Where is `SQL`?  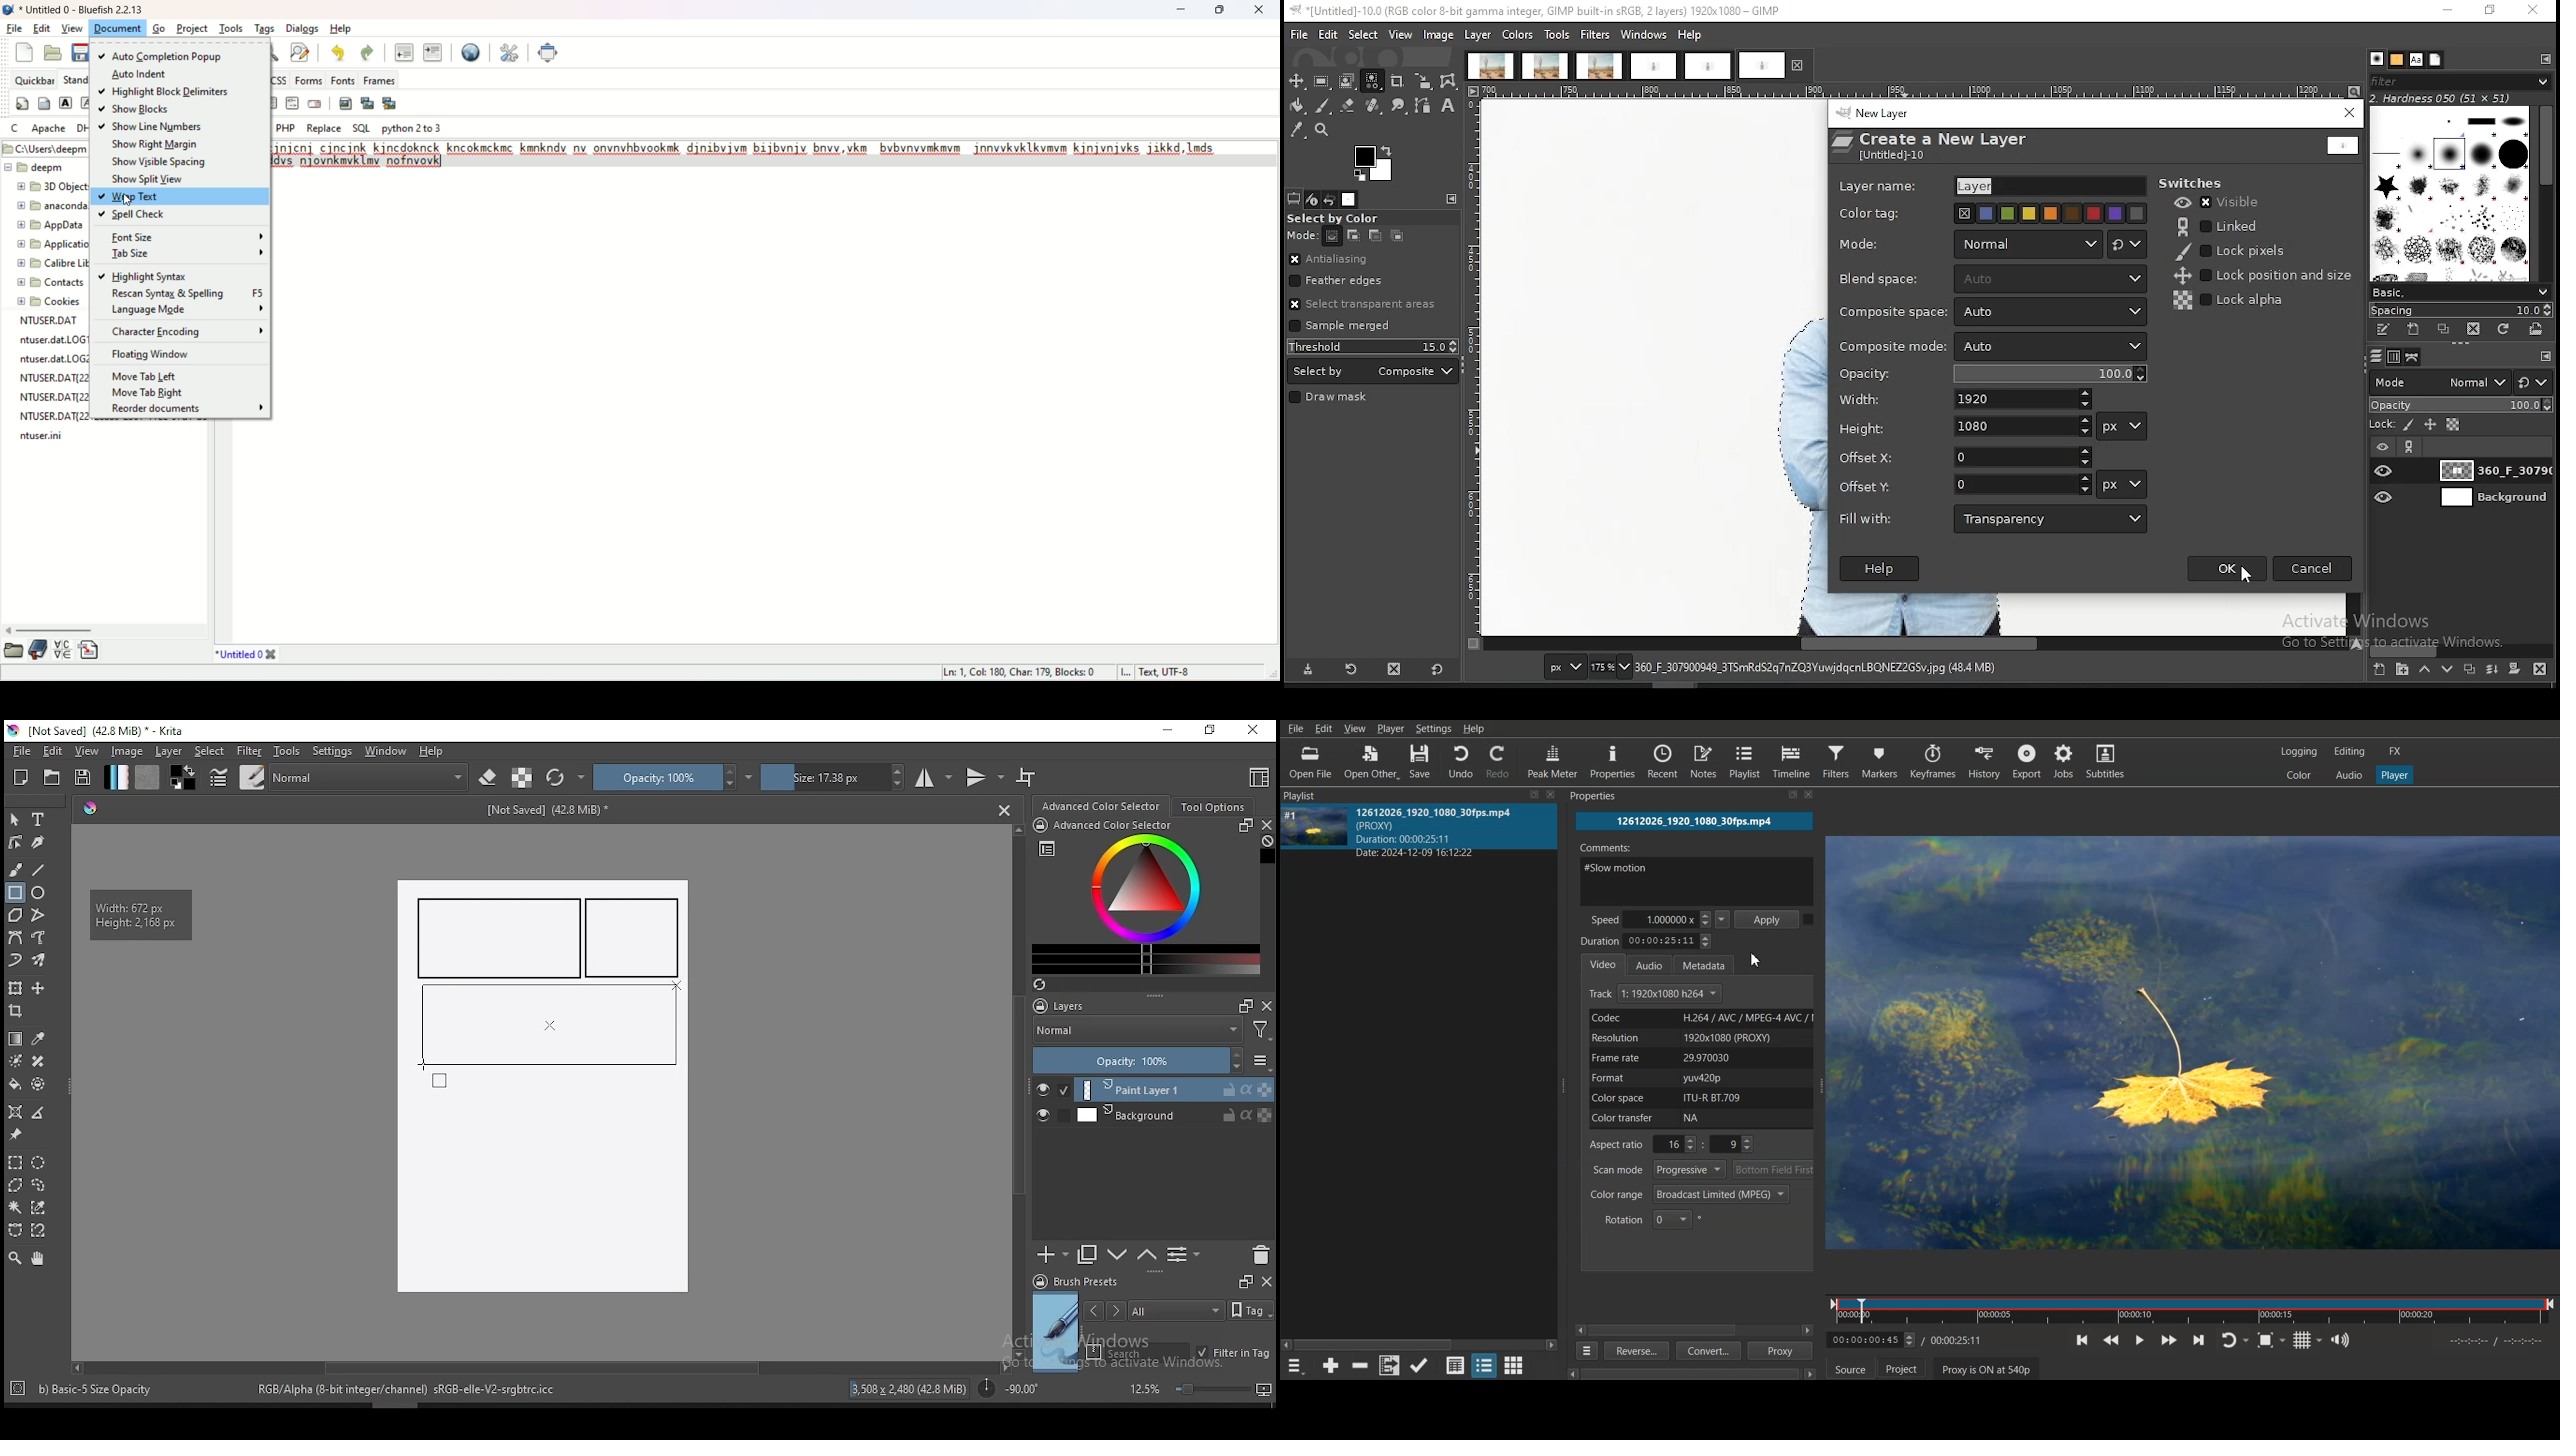
SQL is located at coordinates (361, 129).